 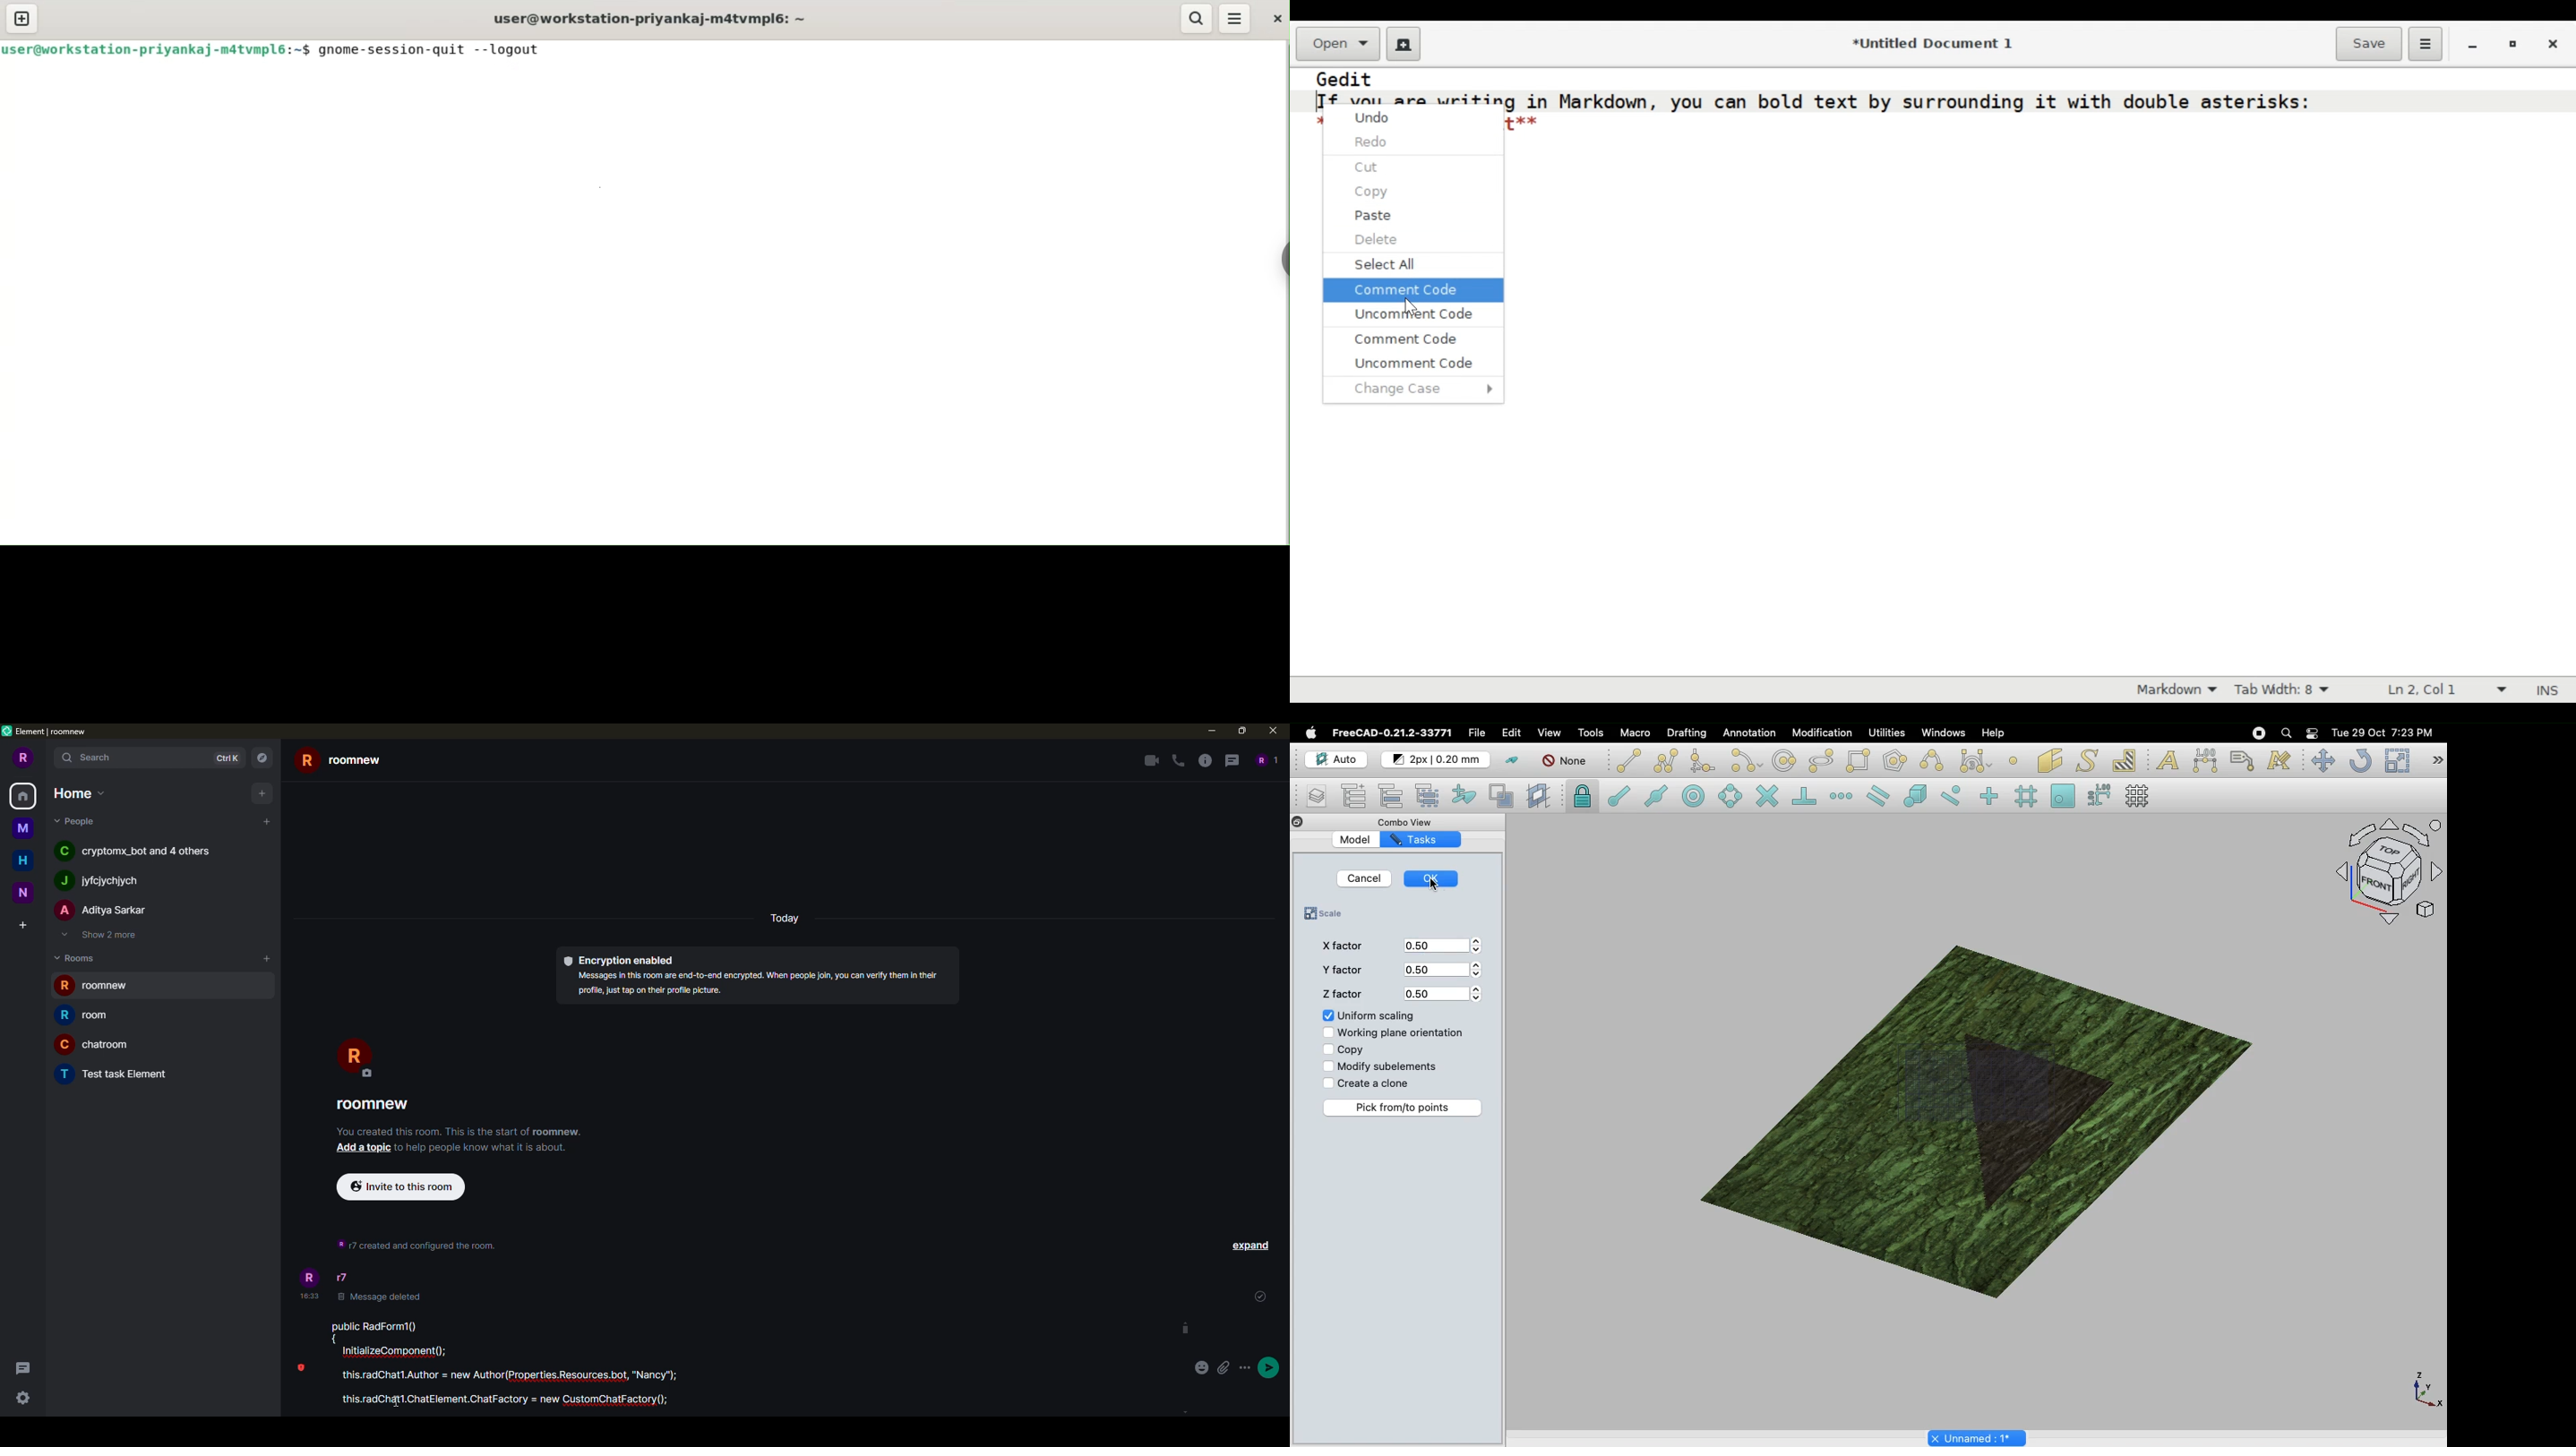 I want to click on minimize, so click(x=2473, y=46).